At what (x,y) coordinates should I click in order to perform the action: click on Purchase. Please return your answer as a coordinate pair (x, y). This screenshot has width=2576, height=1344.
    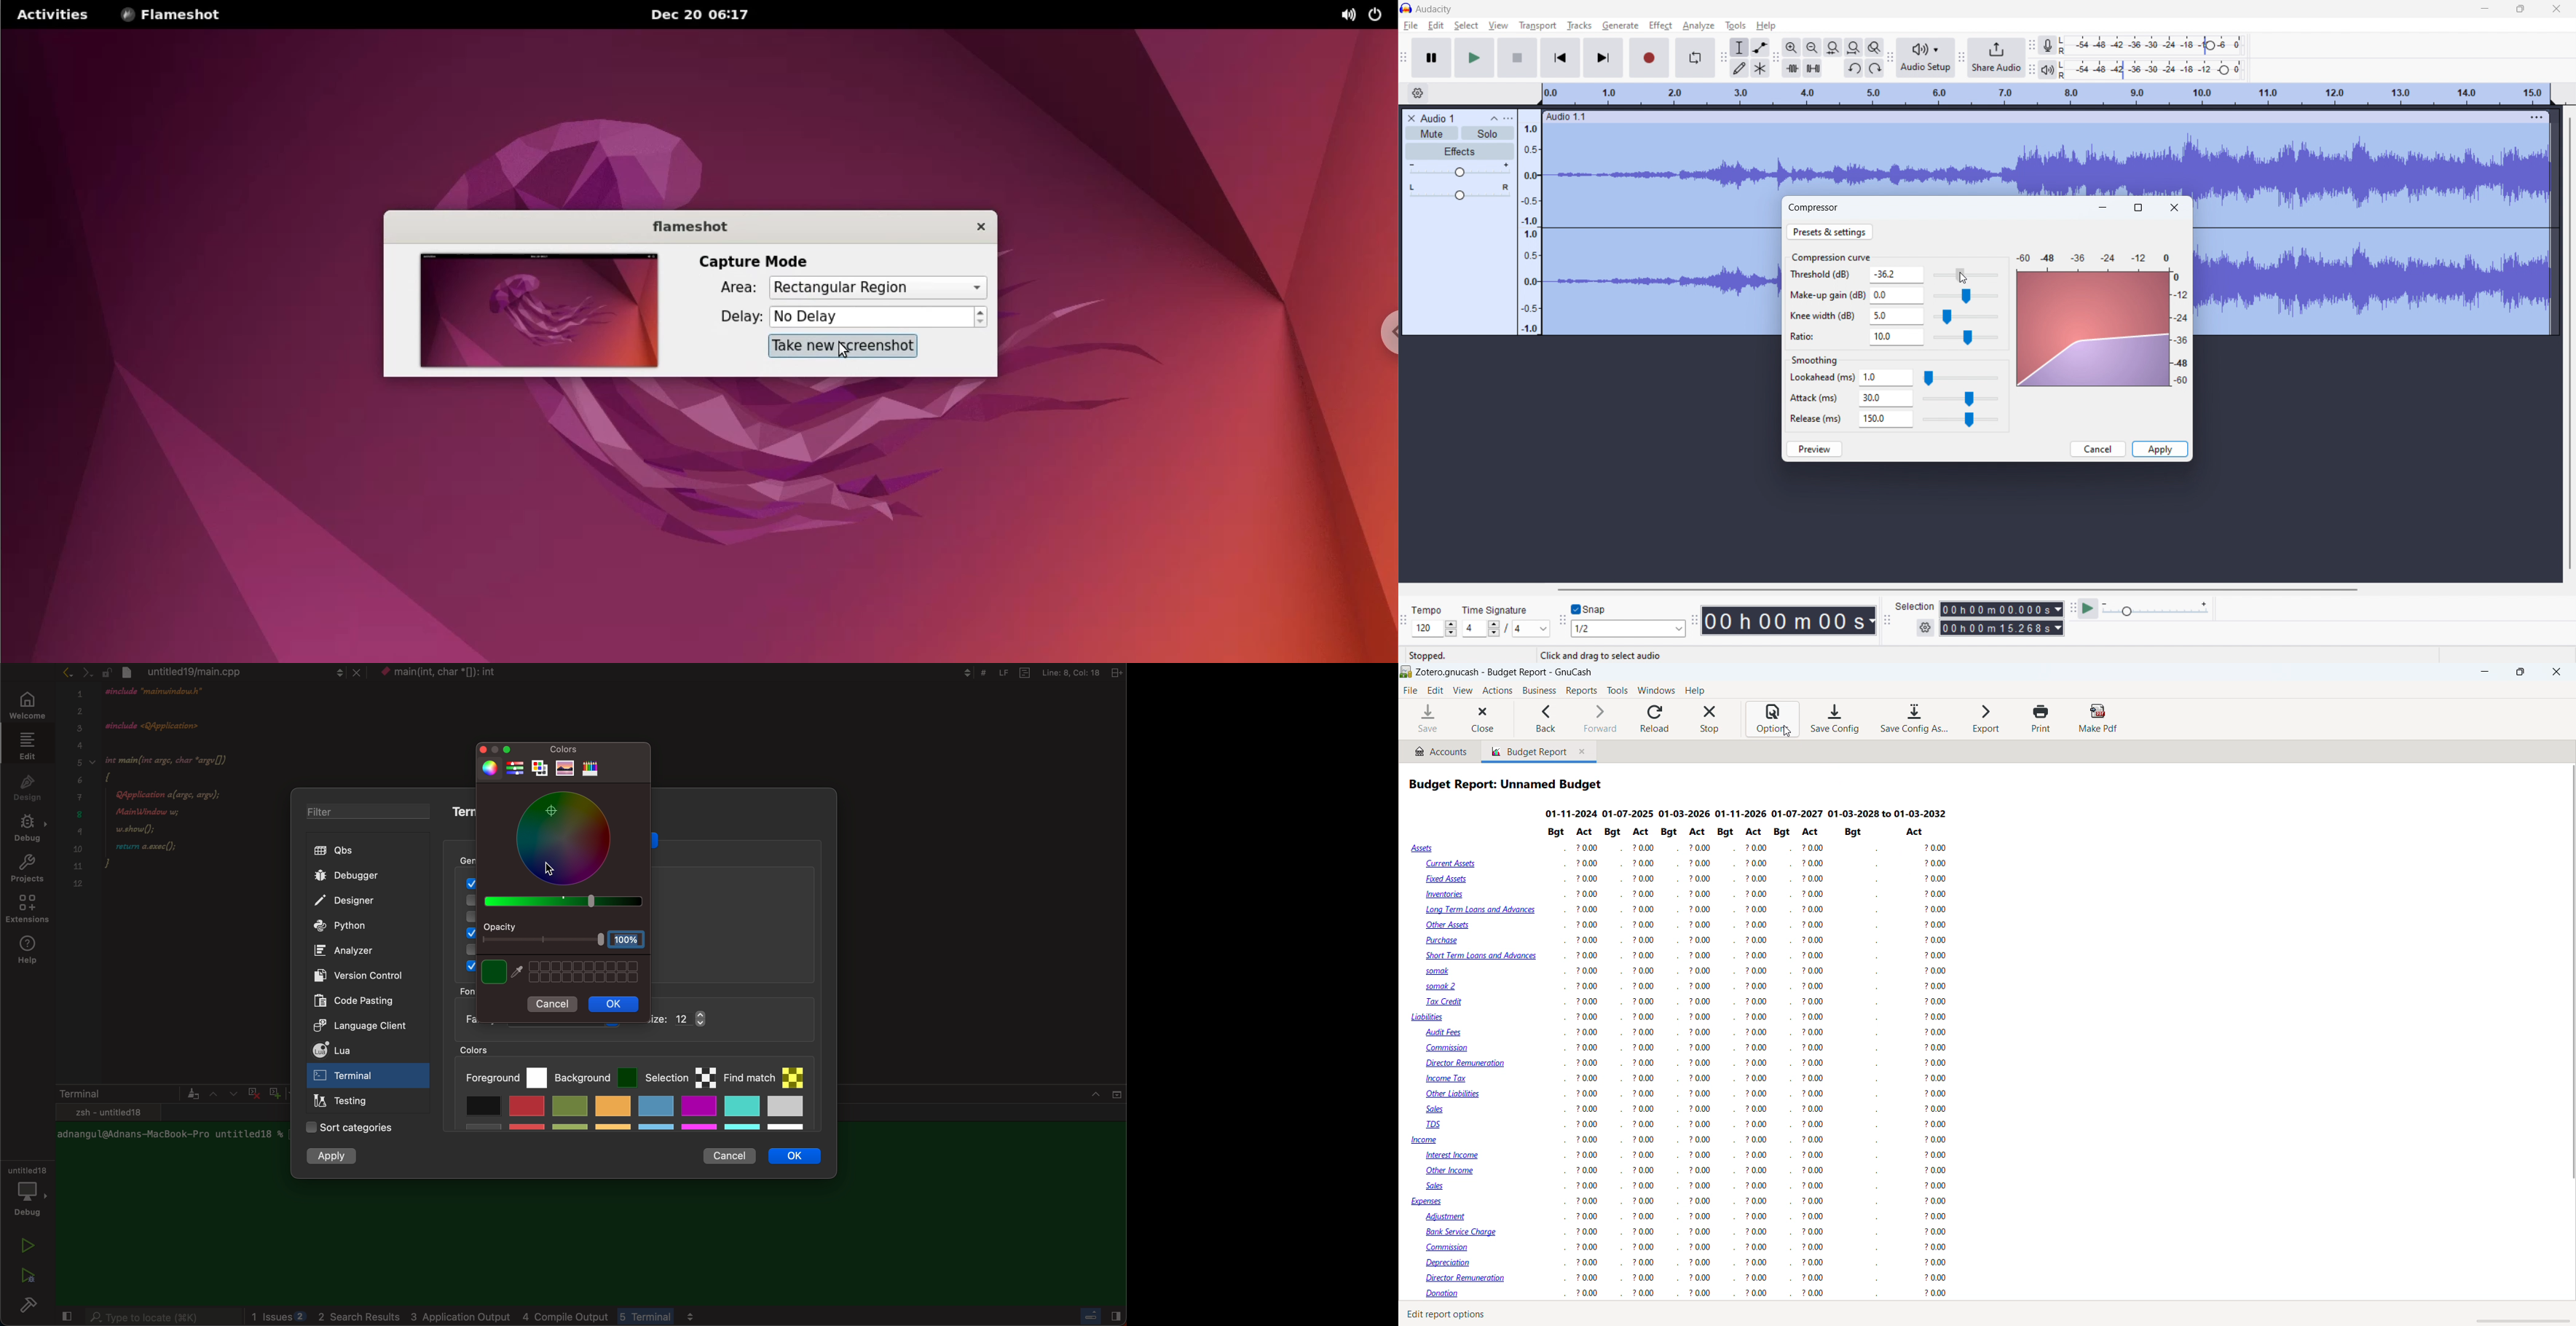
    Looking at the image, I should click on (1445, 940).